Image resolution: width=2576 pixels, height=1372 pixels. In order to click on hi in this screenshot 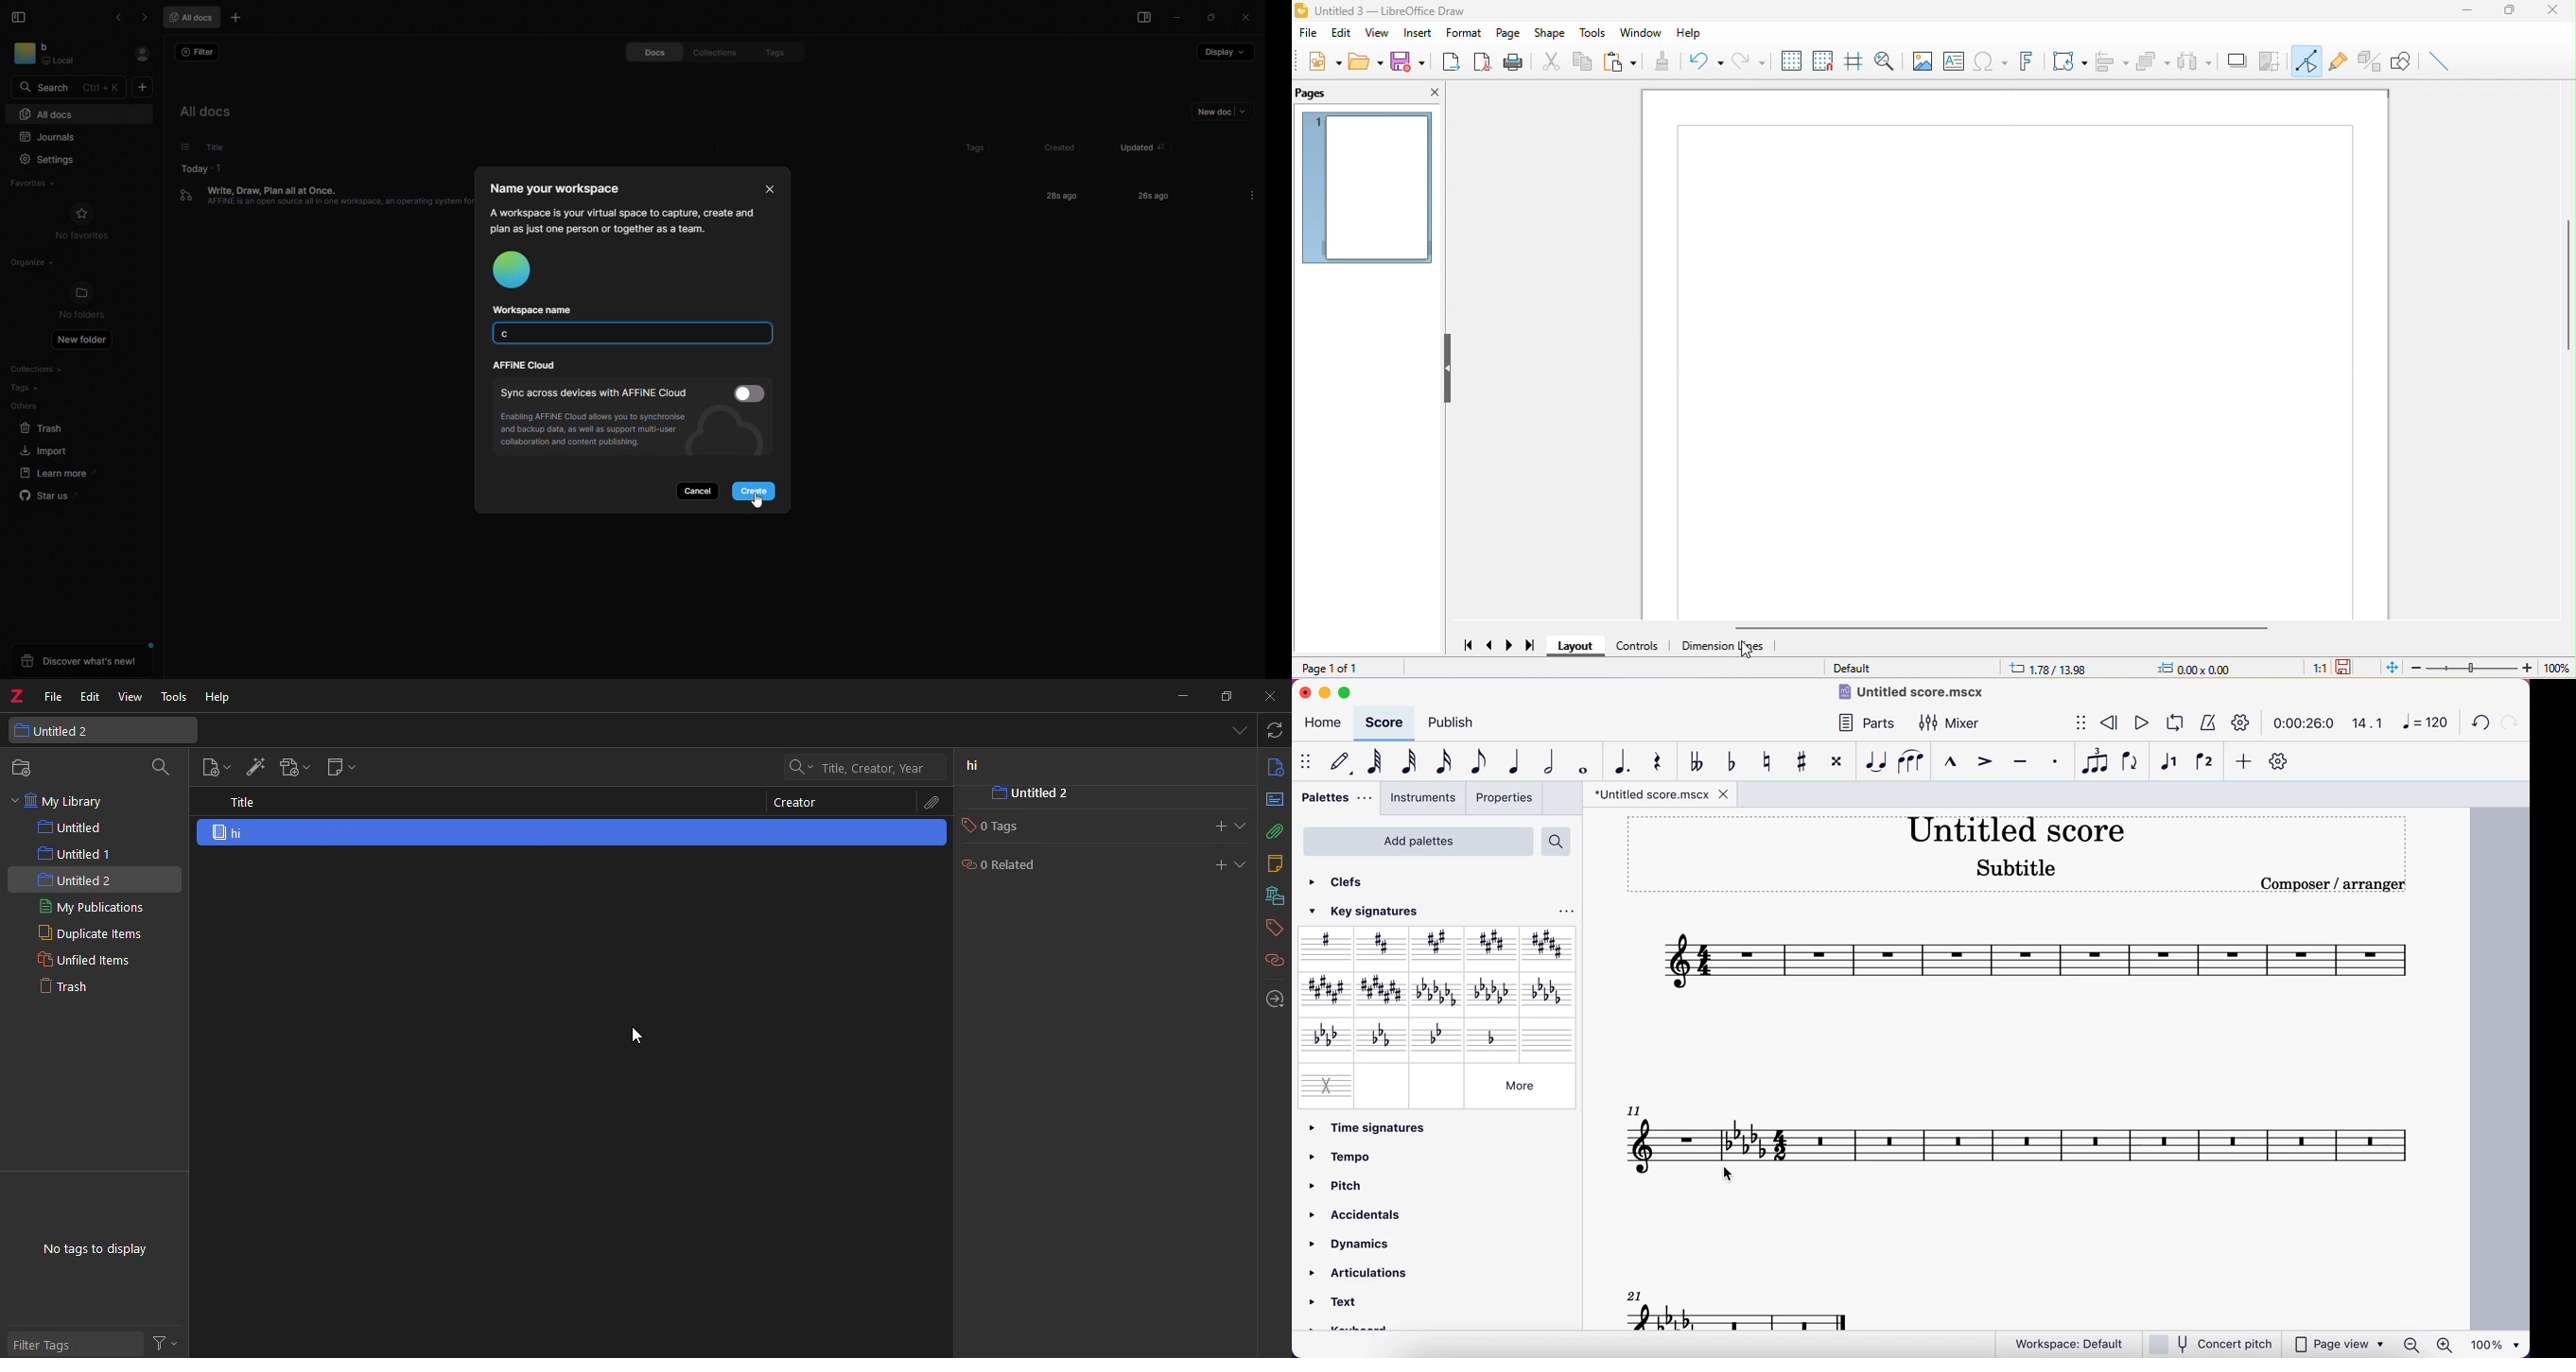, I will do `click(236, 832)`.